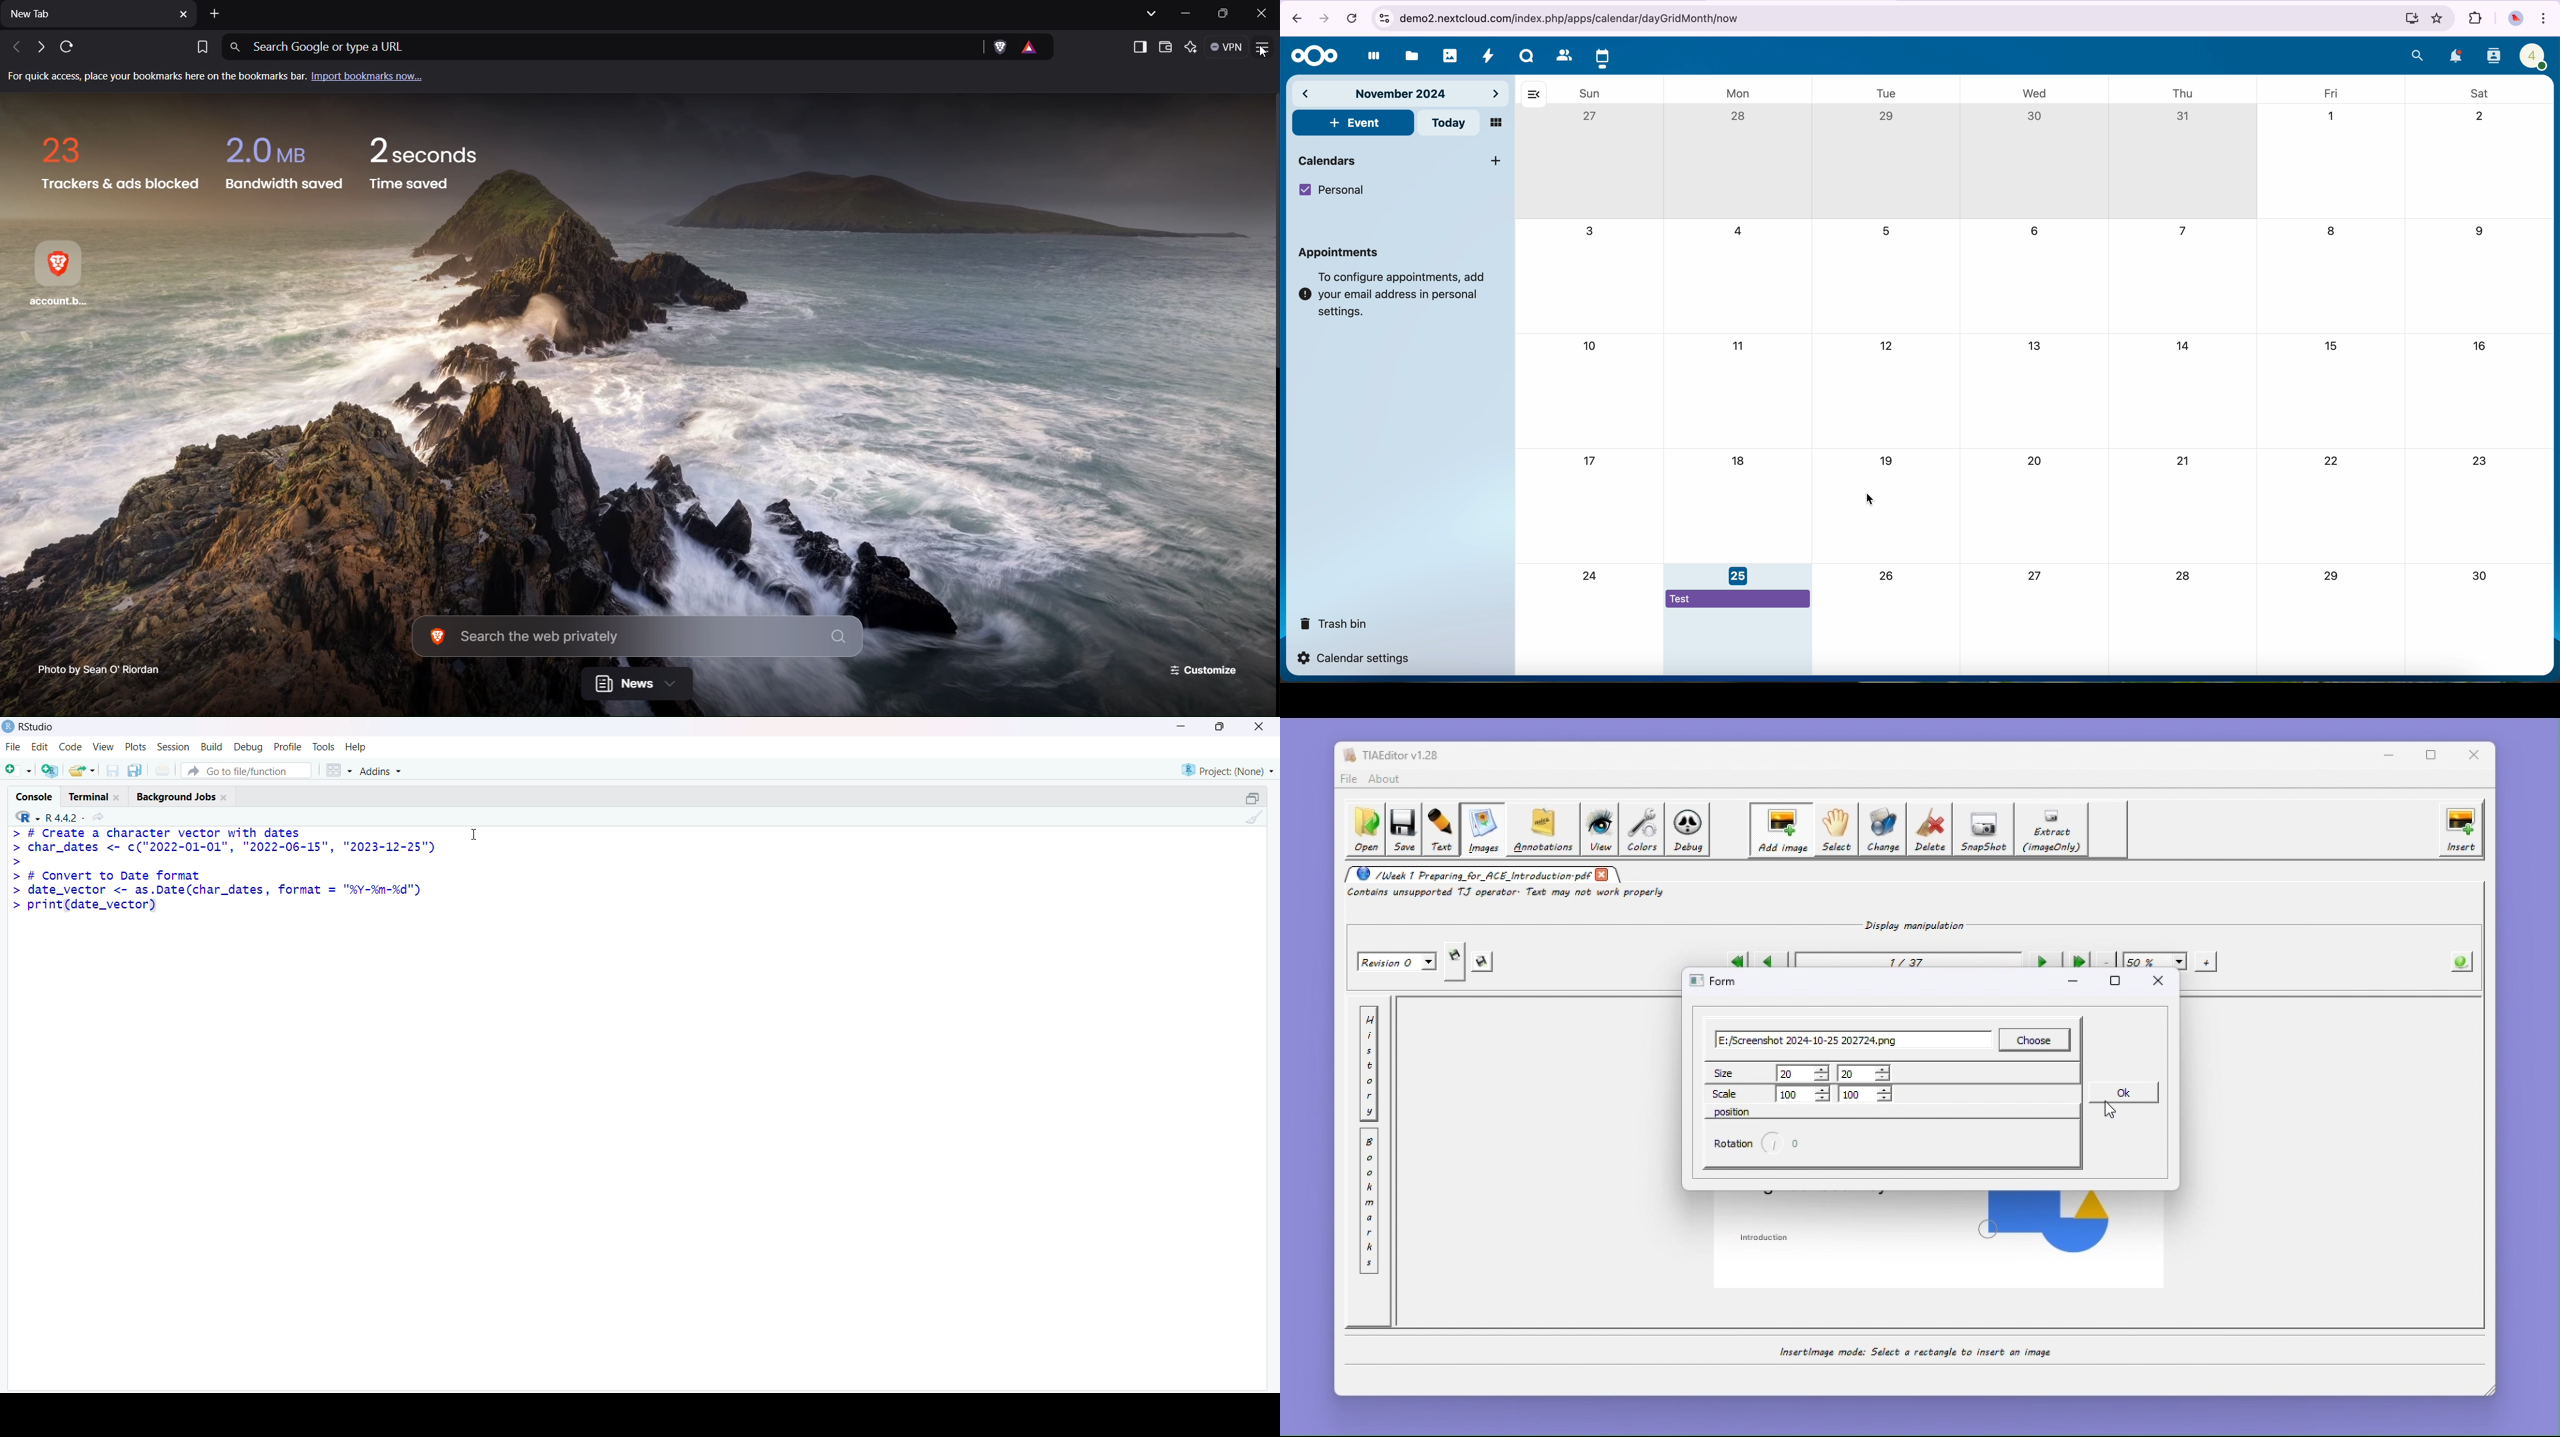  What do you see at coordinates (250, 769) in the screenshot?
I see `Go to file/function` at bounding box center [250, 769].